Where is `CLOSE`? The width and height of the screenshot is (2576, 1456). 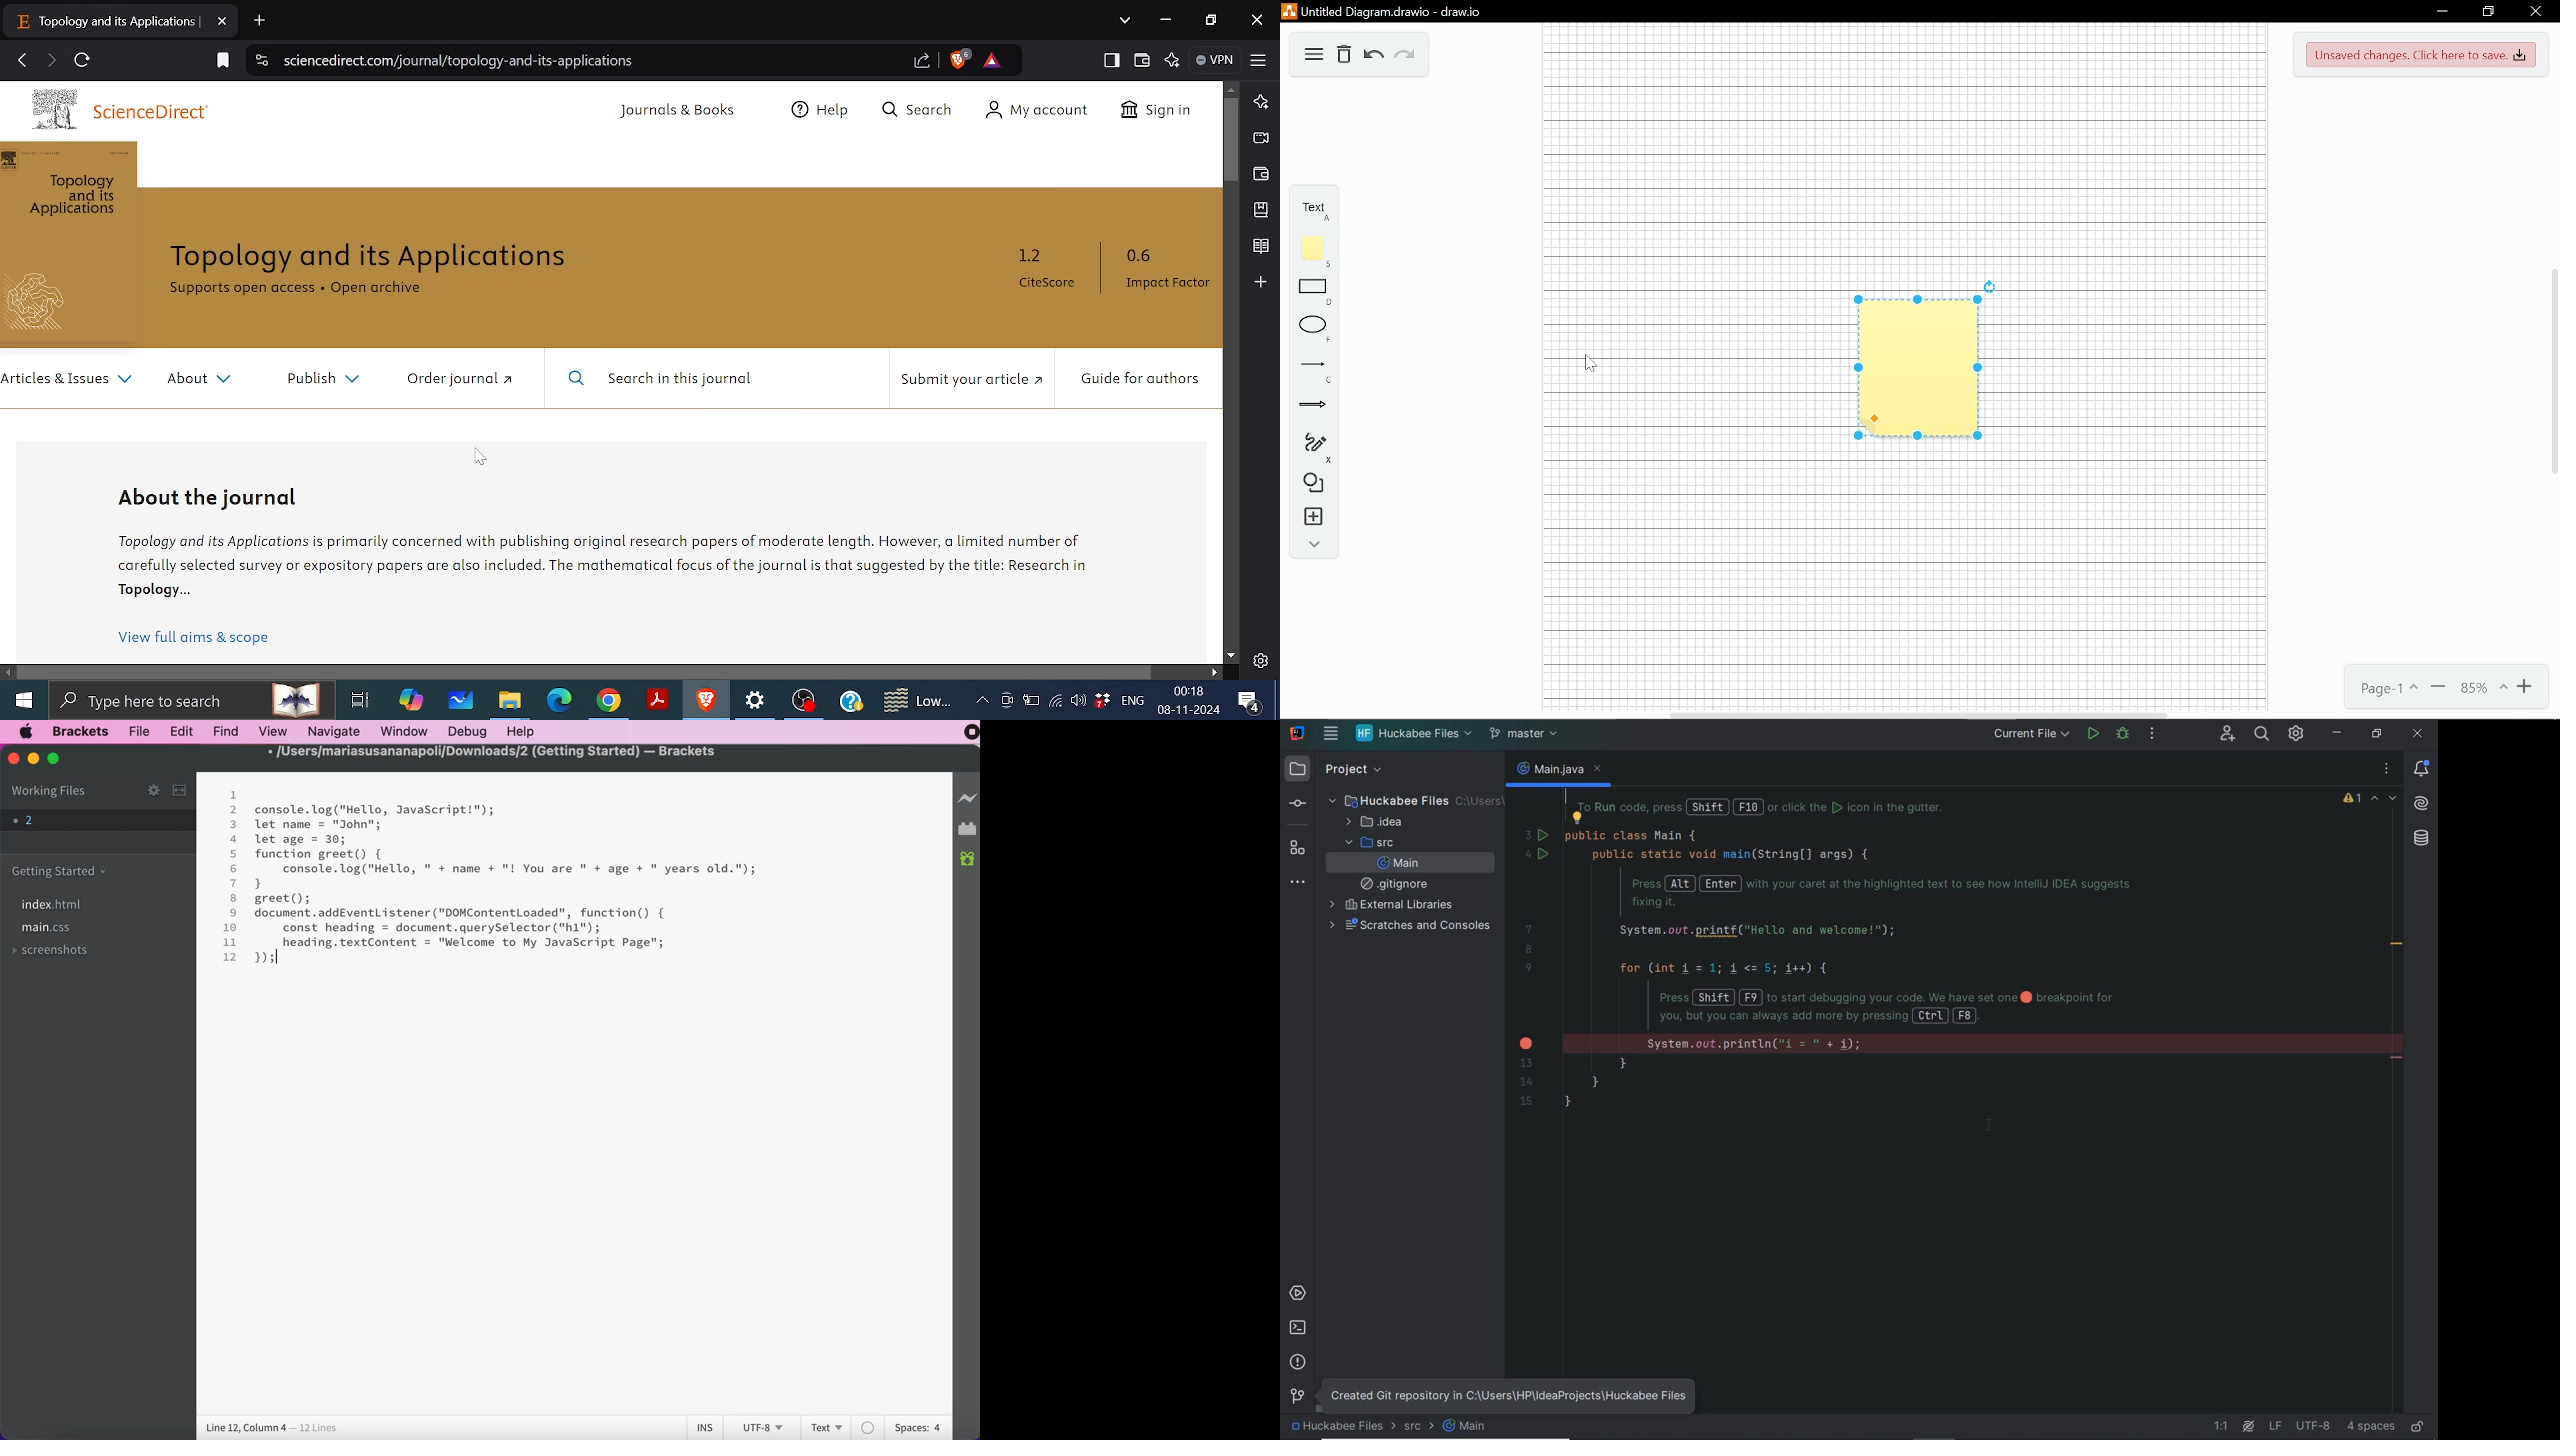 CLOSE is located at coordinates (2419, 734).